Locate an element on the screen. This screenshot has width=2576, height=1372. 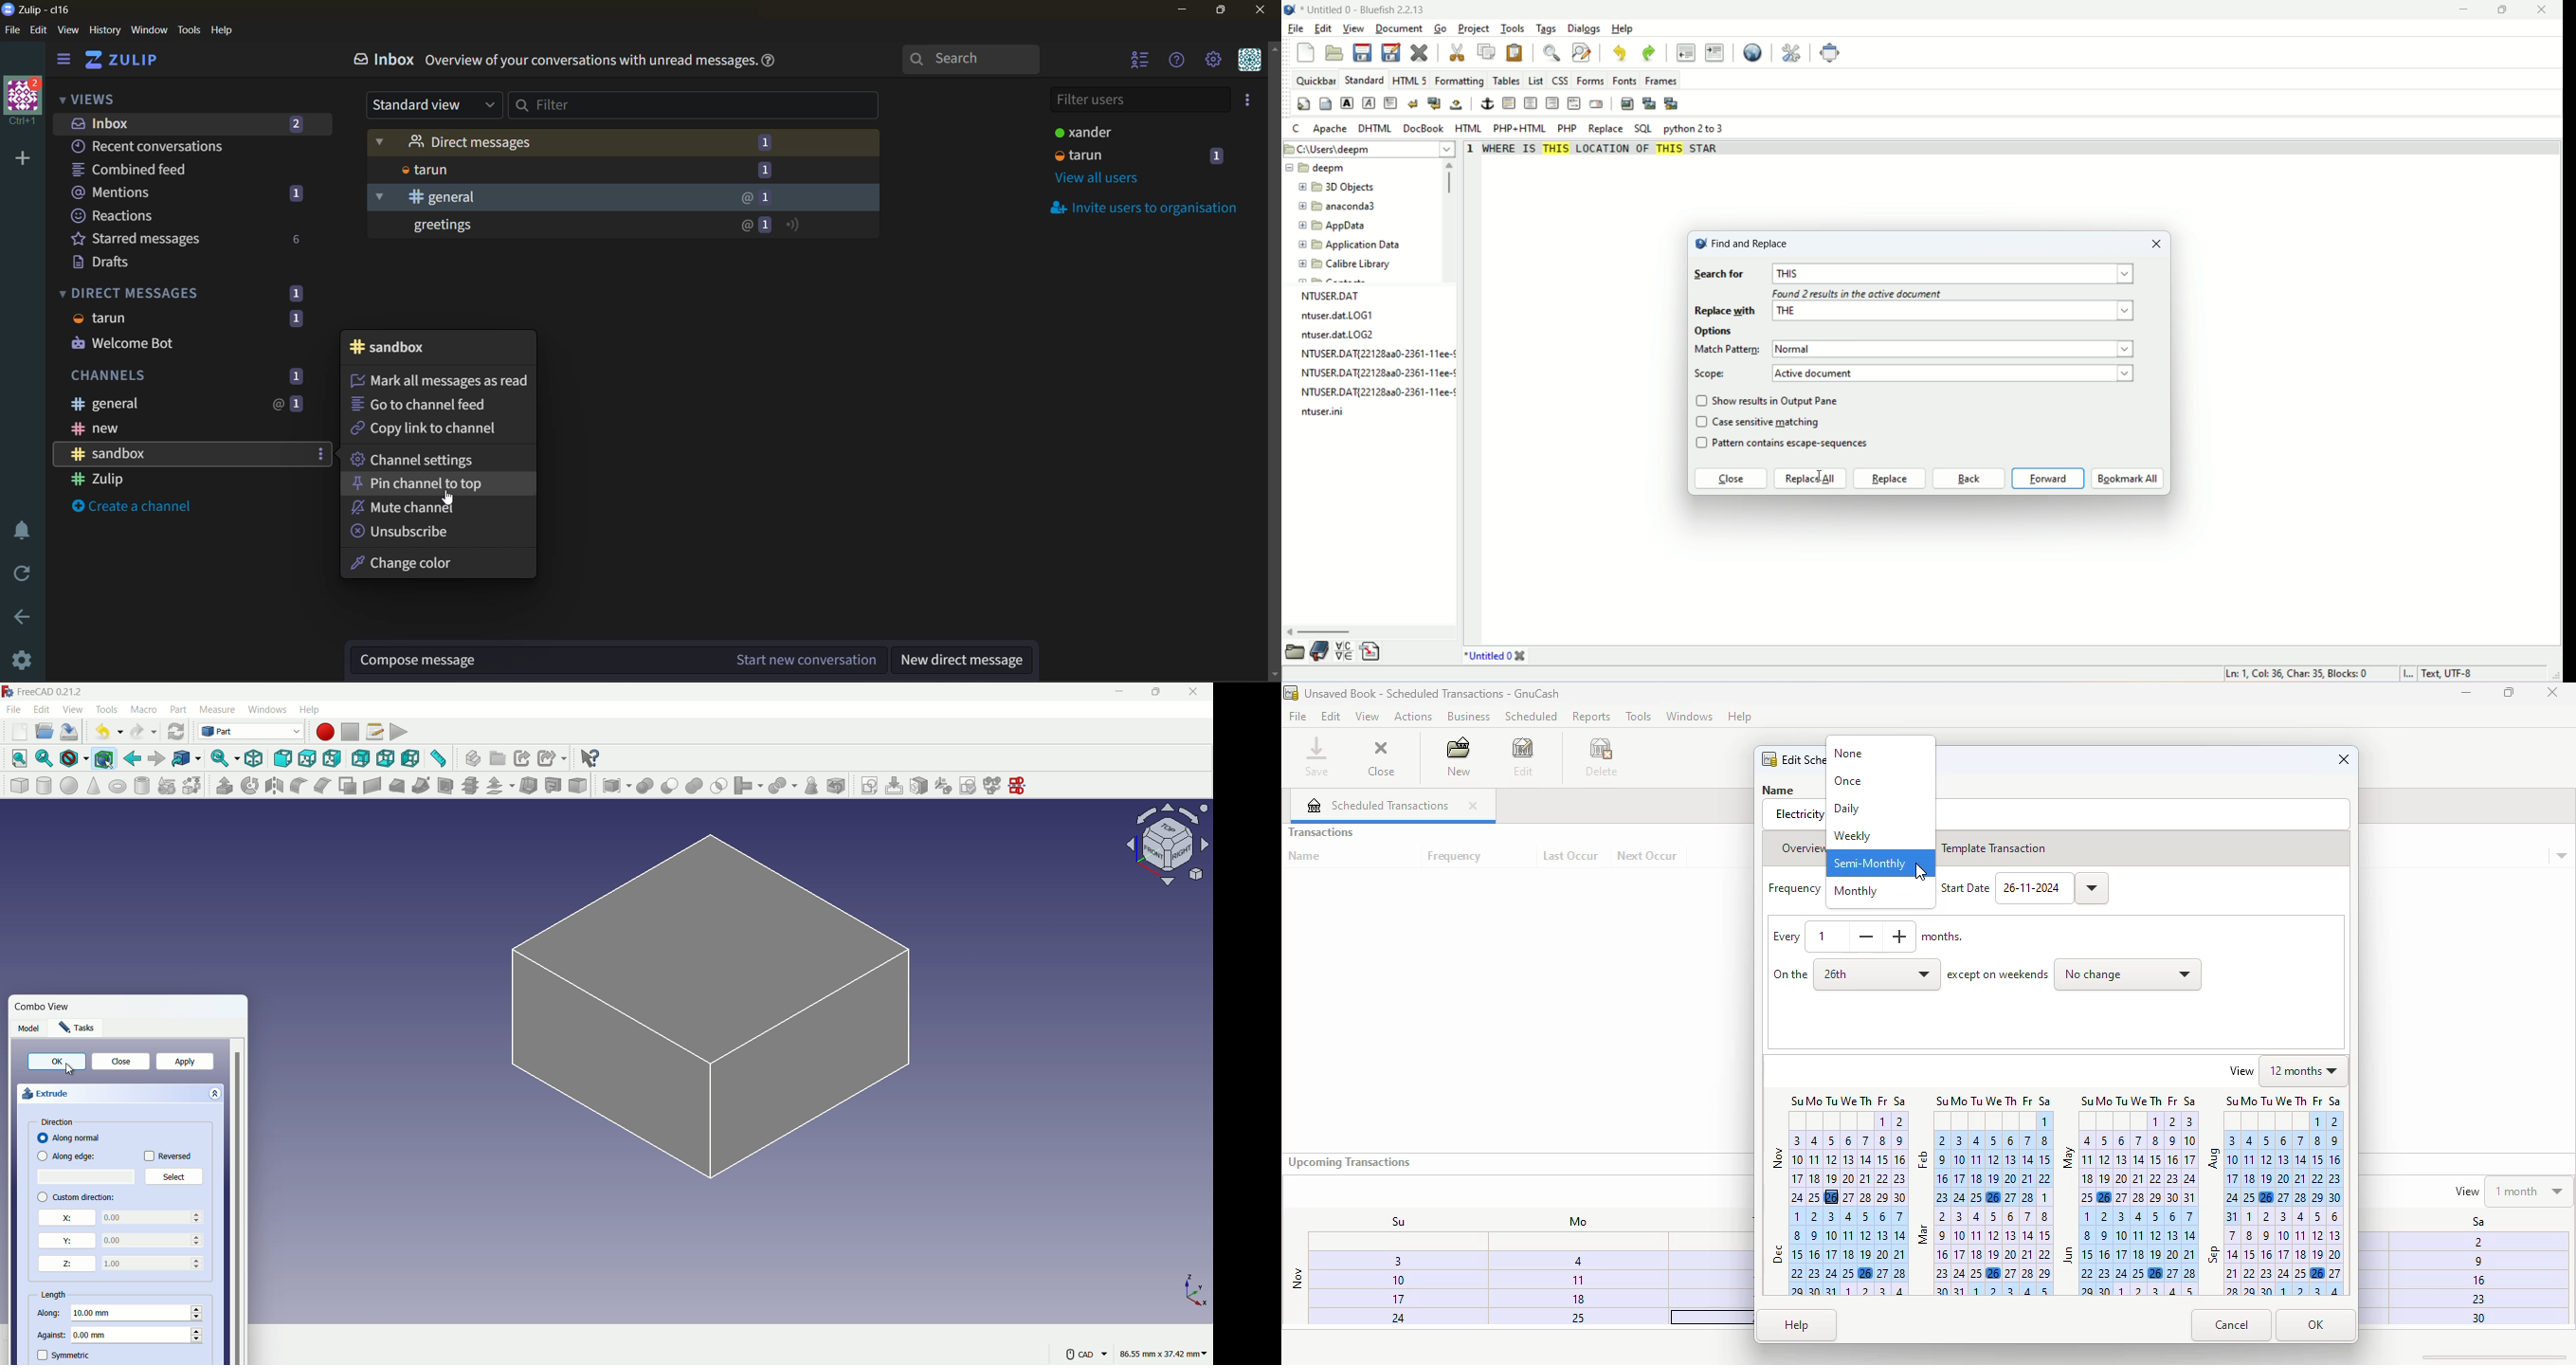
starred messages is located at coordinates (188, 238).